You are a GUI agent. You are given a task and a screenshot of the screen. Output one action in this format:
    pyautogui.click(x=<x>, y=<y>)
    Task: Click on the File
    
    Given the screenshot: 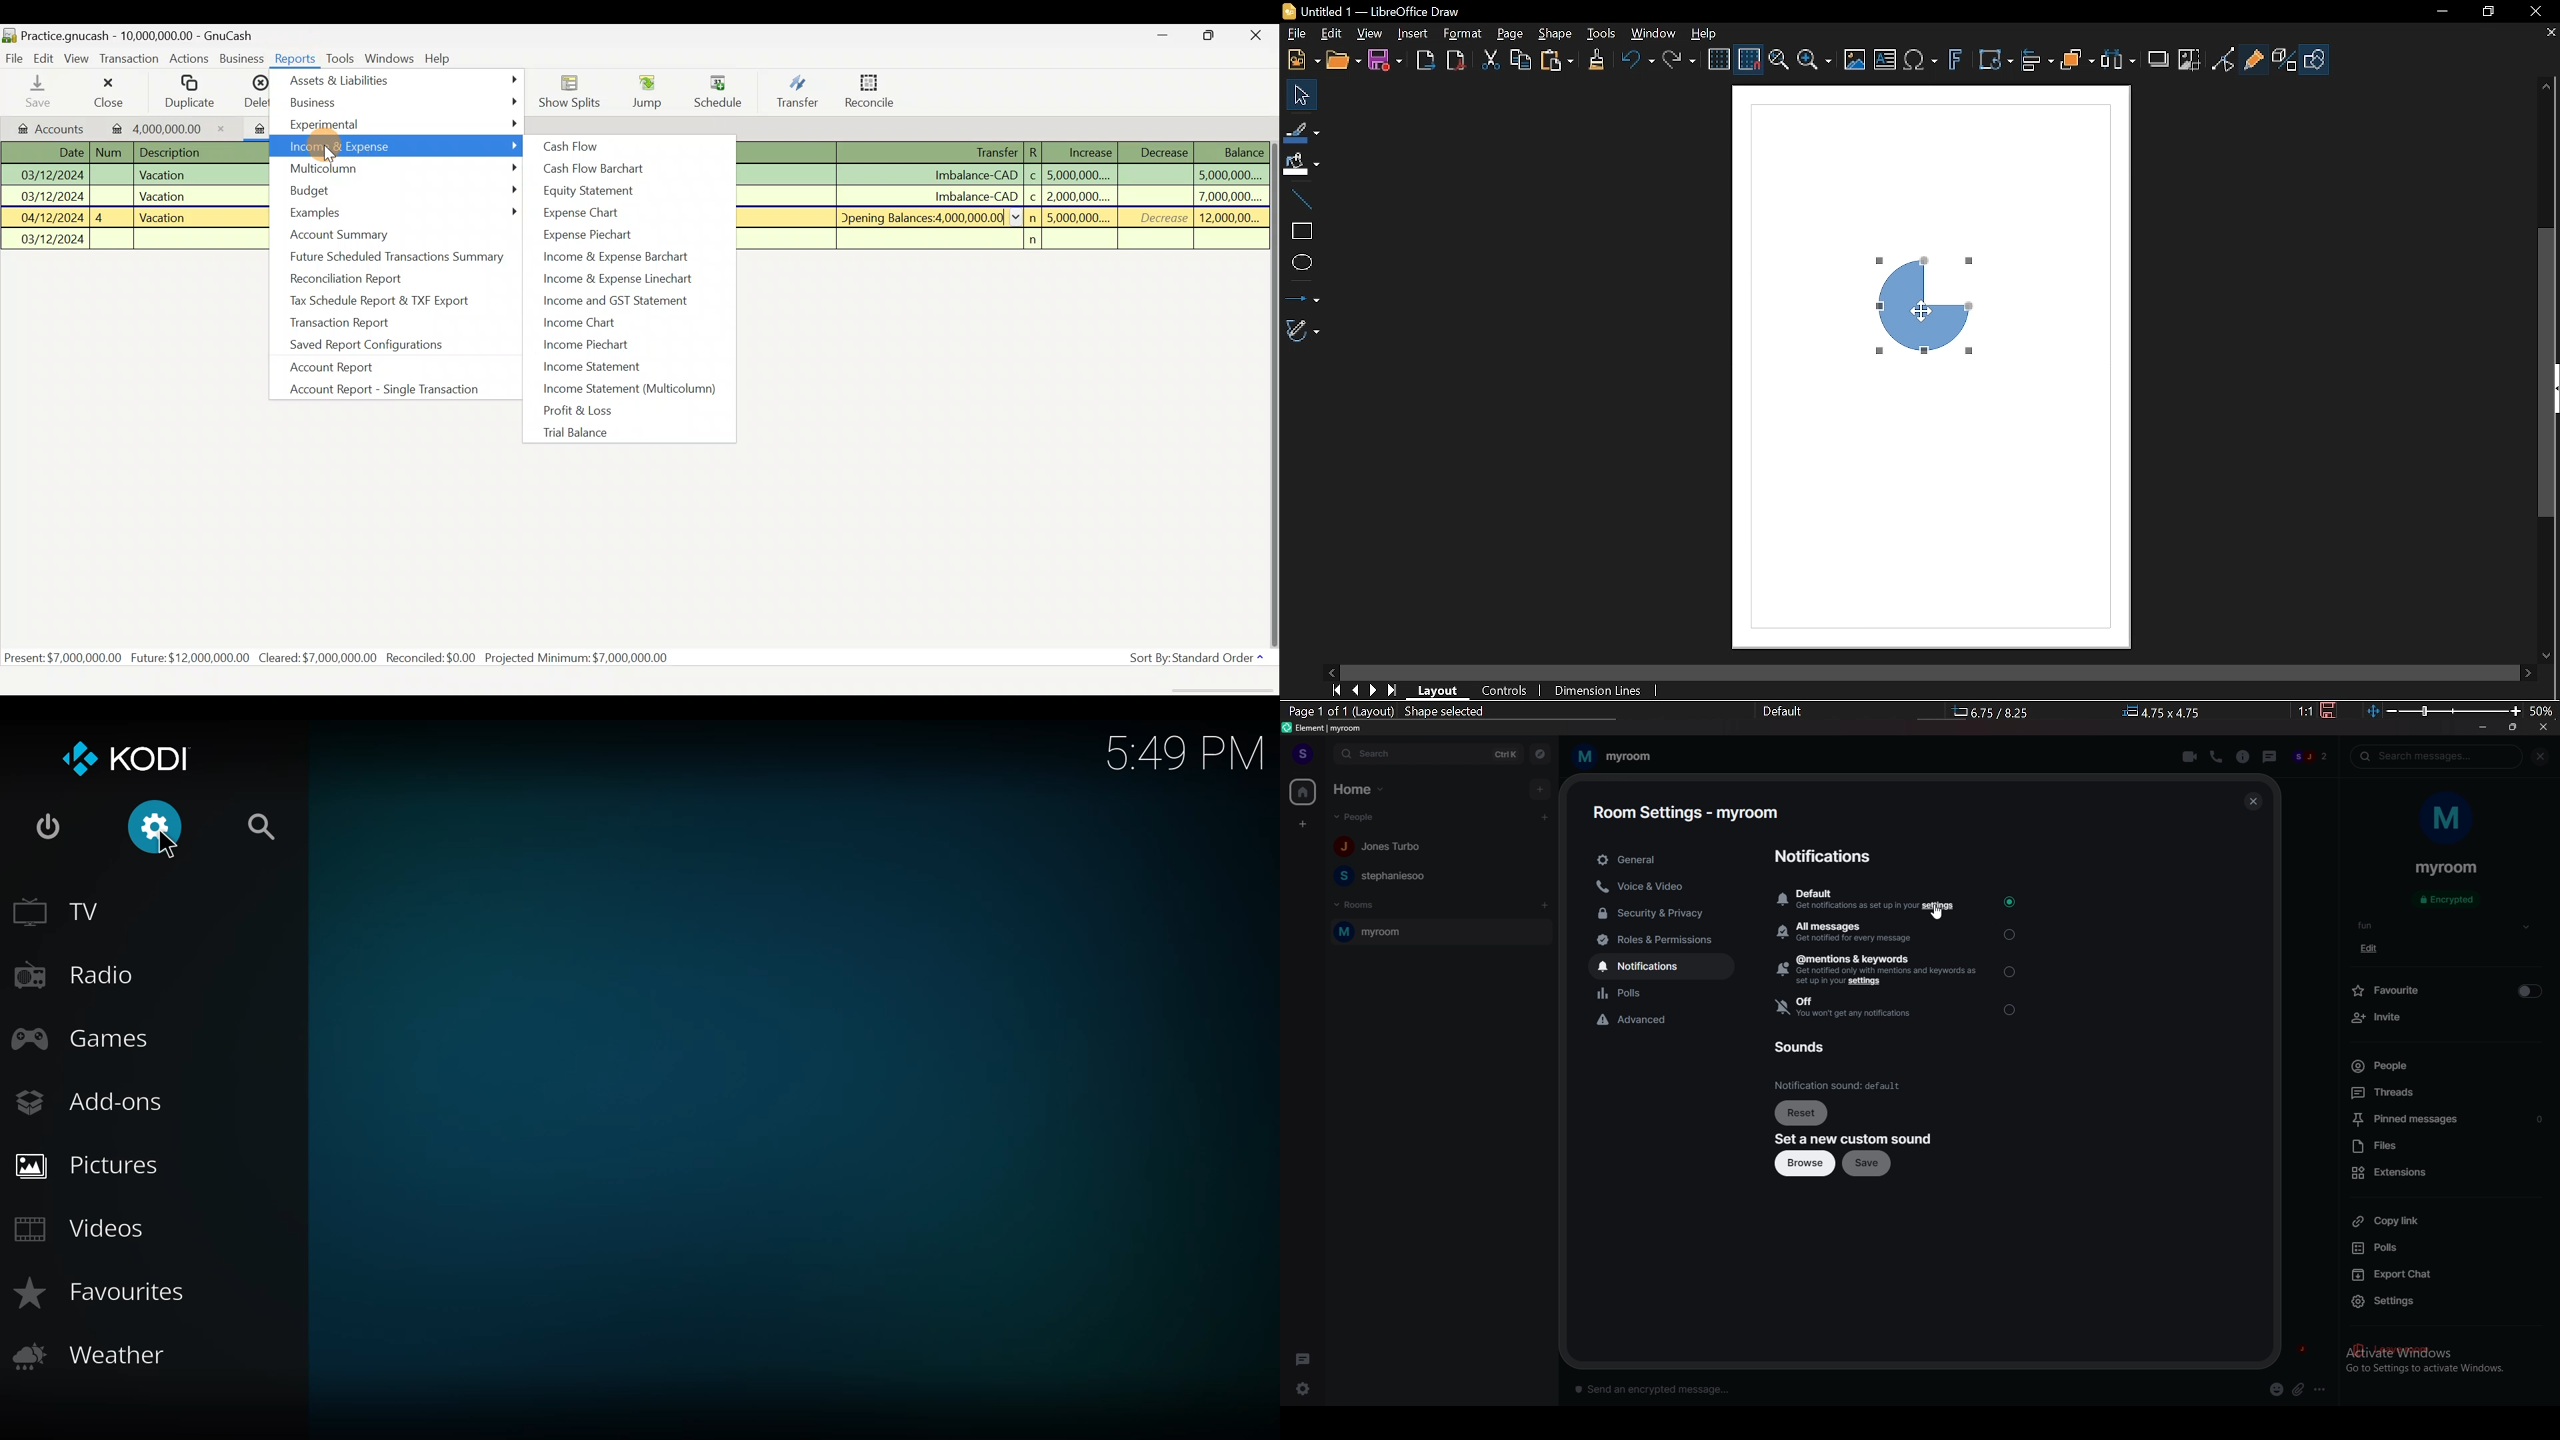 What is the action you would take?
    pyautogui.click(x=1294, y=33)
    